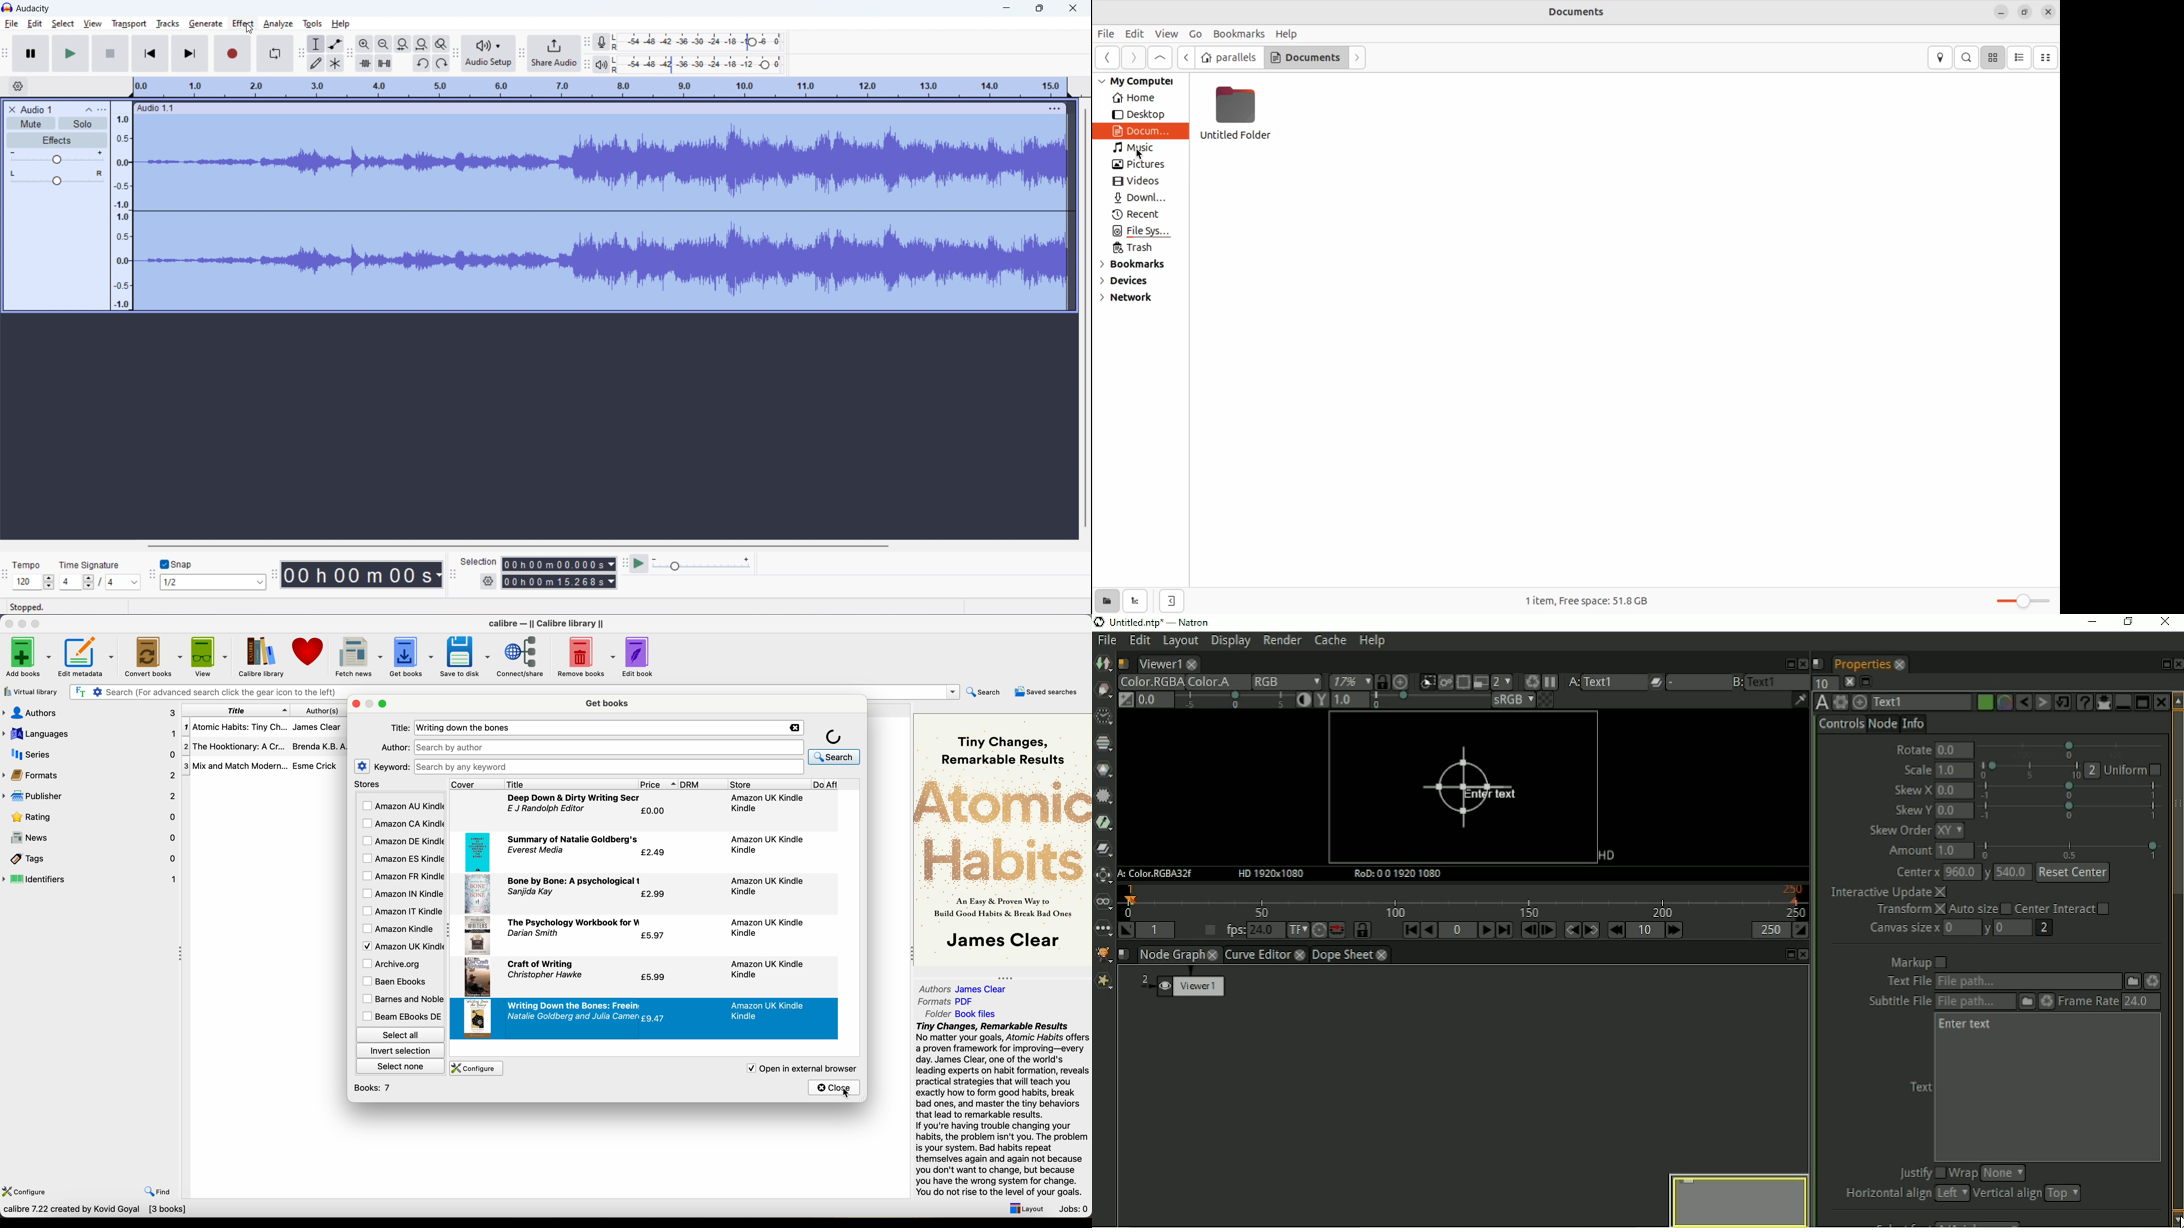 This screenshot has height=1232, width=2184. Describe the element at coordinates (422, 63) in the screenshot. I see `undo` at that location.